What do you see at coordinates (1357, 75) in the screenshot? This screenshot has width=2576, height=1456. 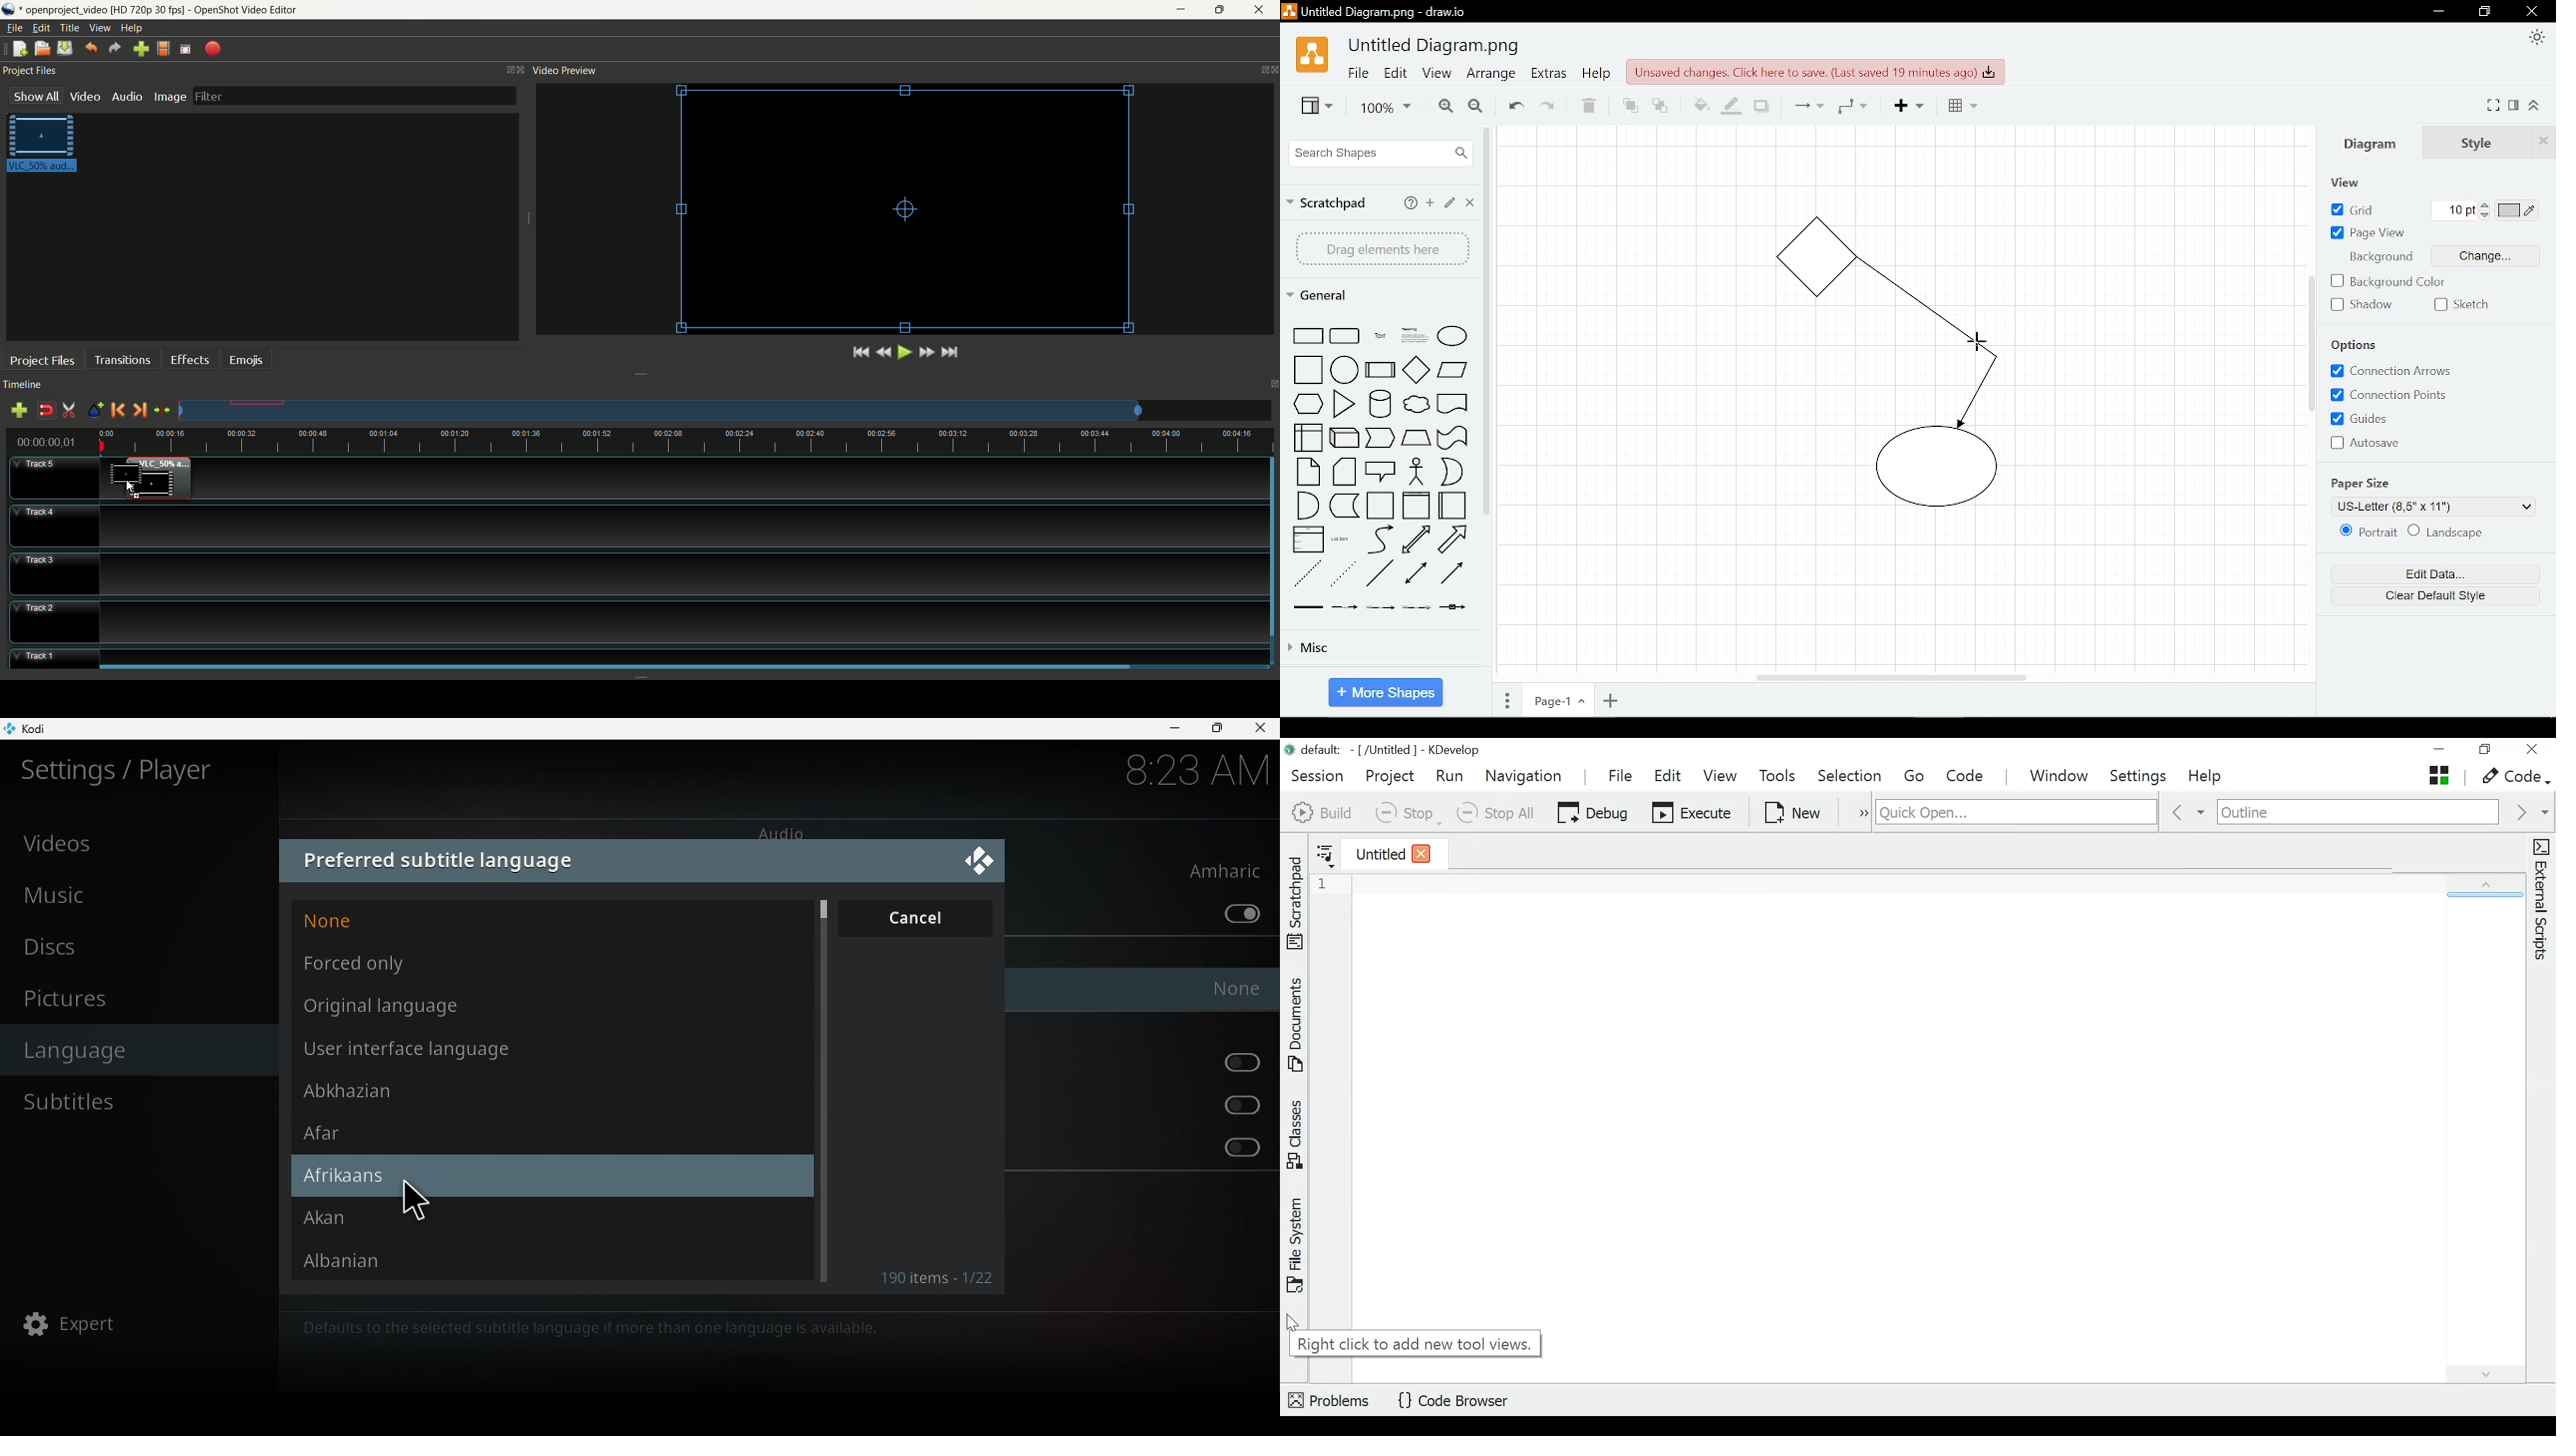 I see `File` at bounding box center [1357, 75].